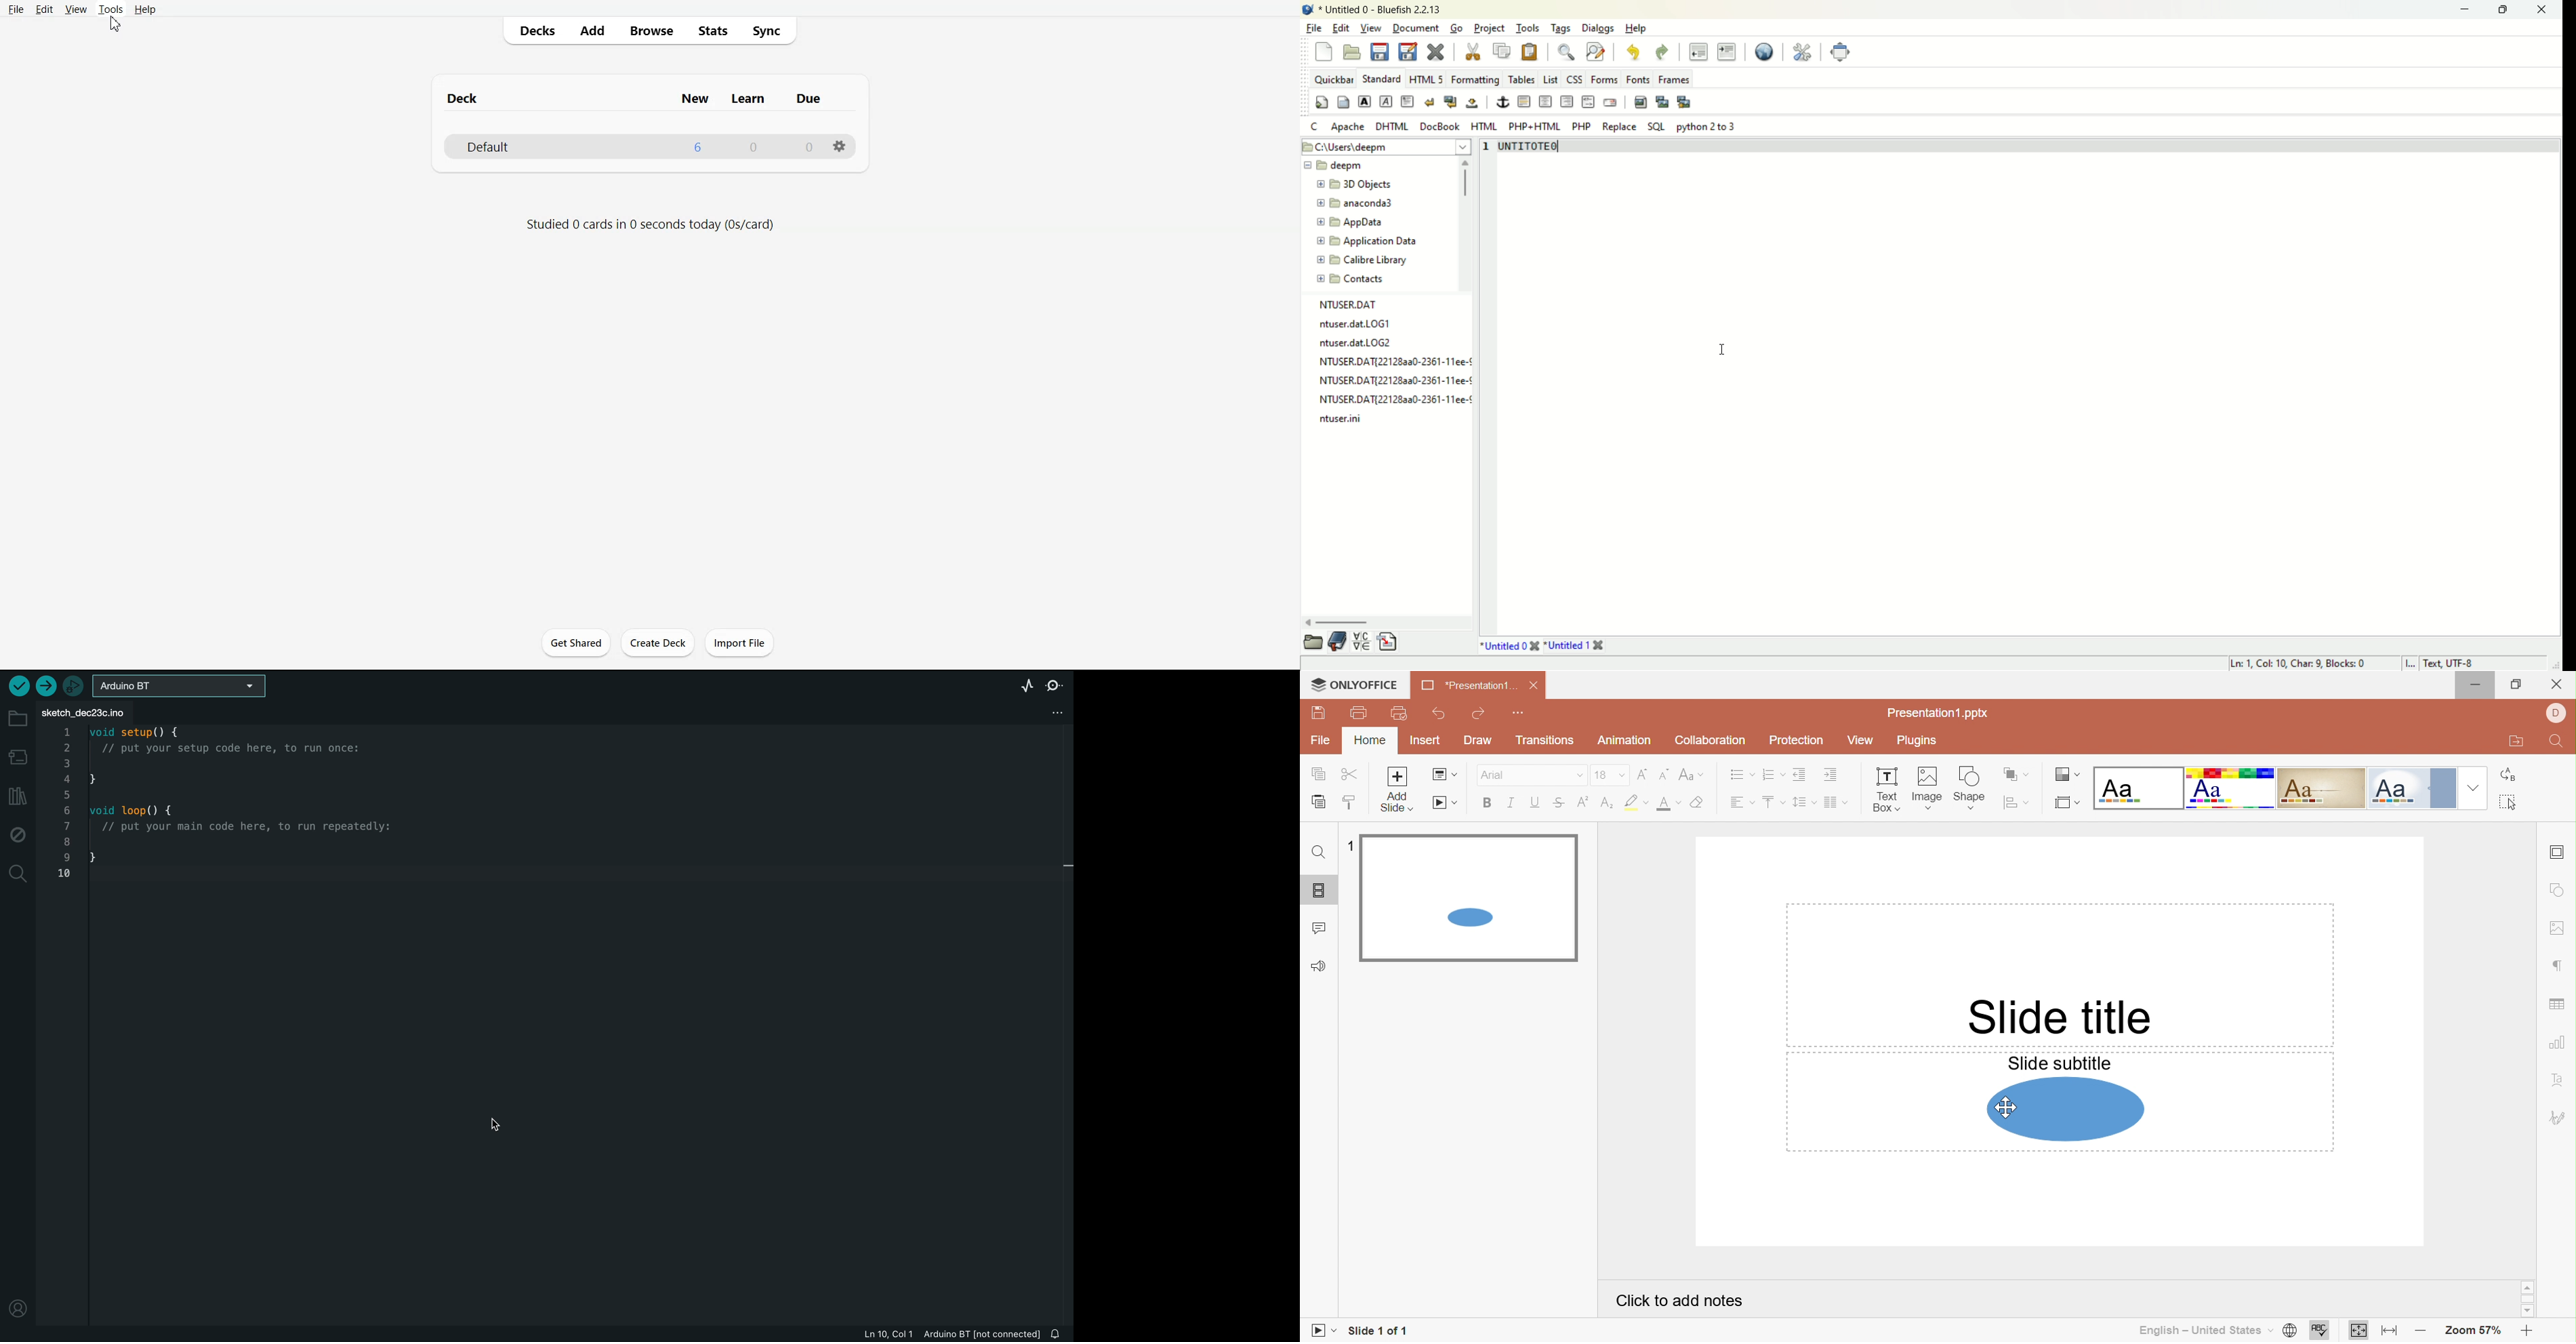  I want to click on Scroll down, so click(2528, 1312).